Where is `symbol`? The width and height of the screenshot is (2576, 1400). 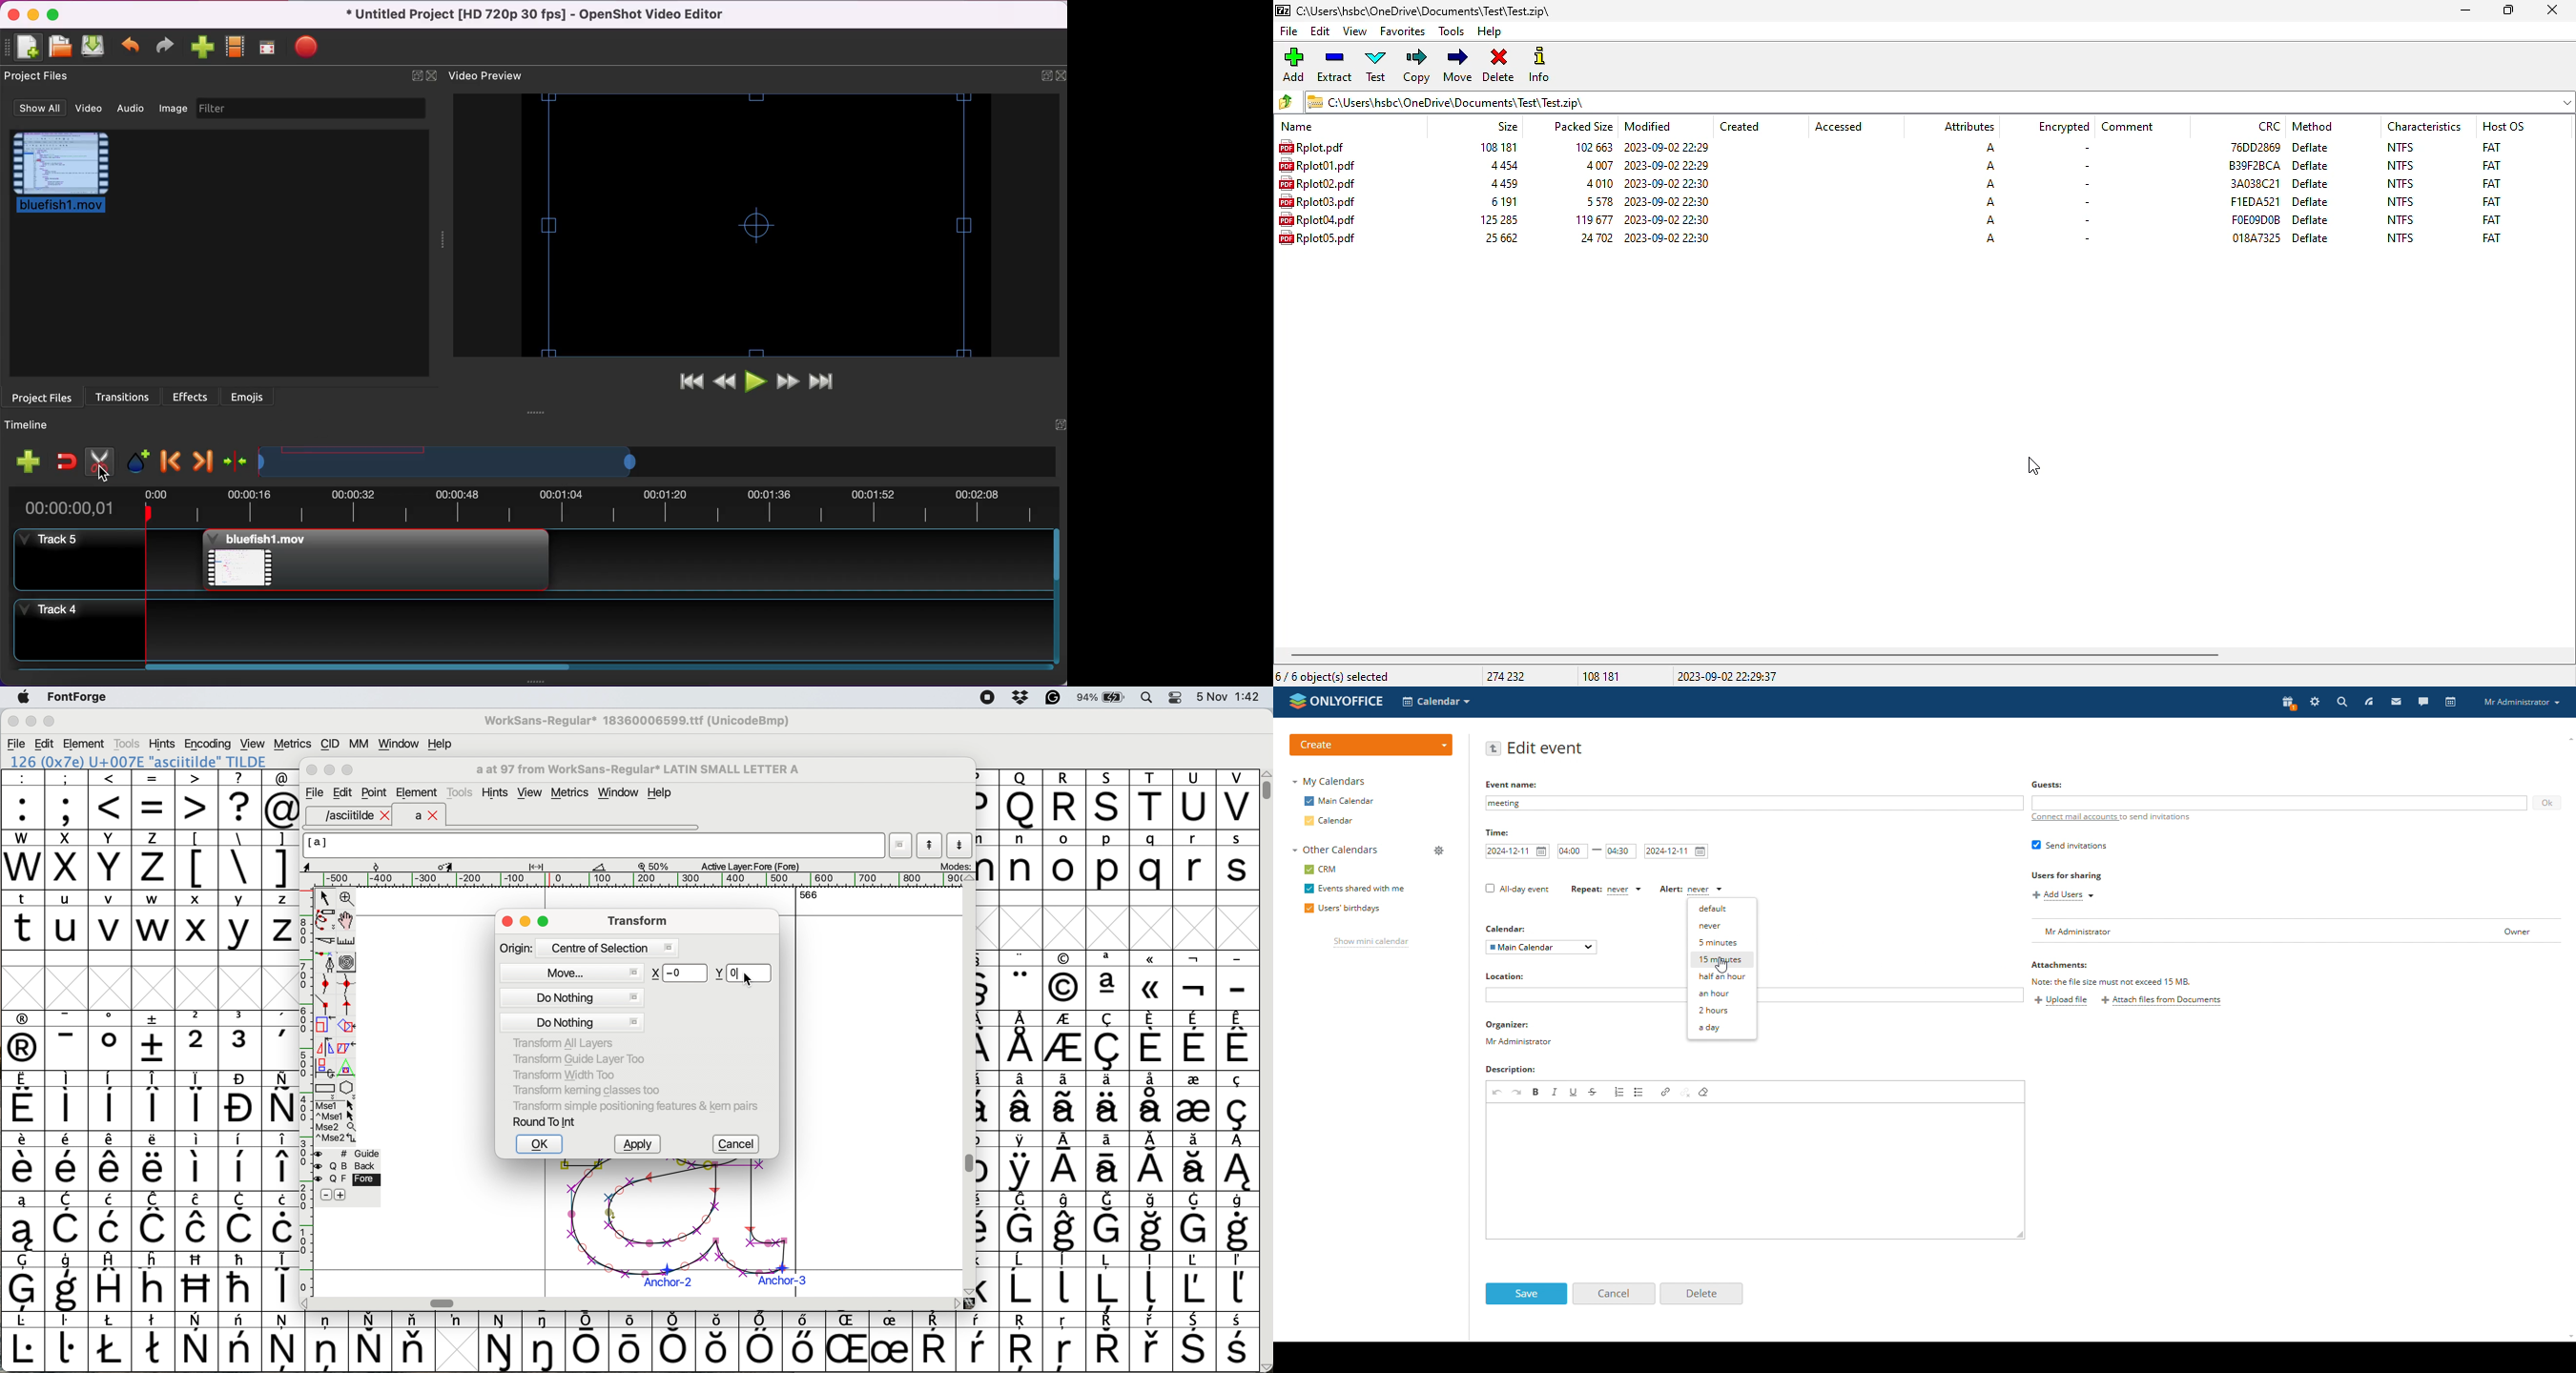
symbol is located at coordinates (1022, 981).